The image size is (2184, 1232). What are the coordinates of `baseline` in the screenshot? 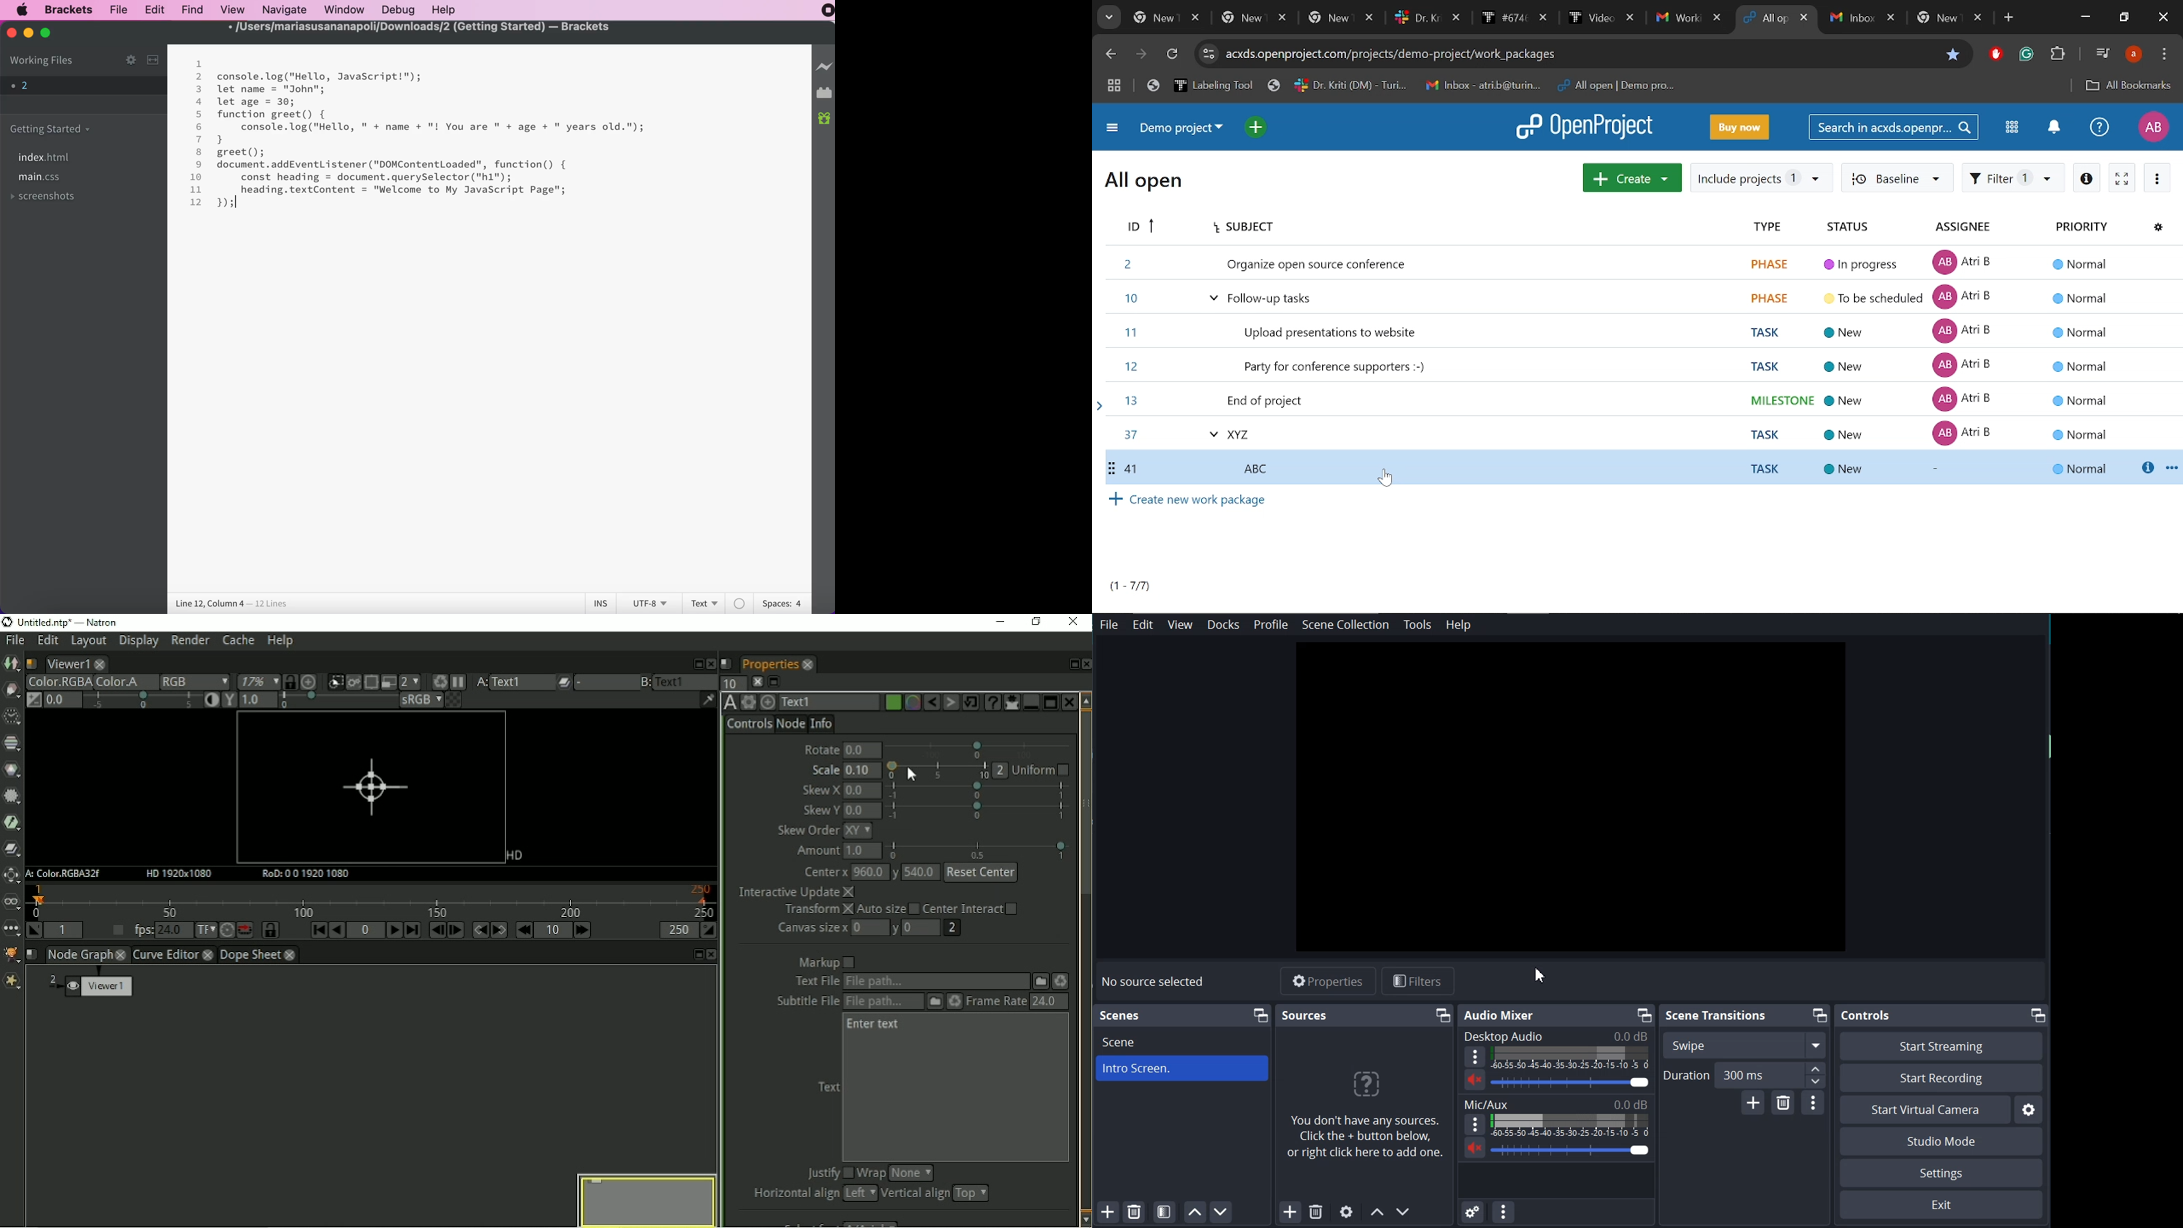 It's located at (1896, 178).